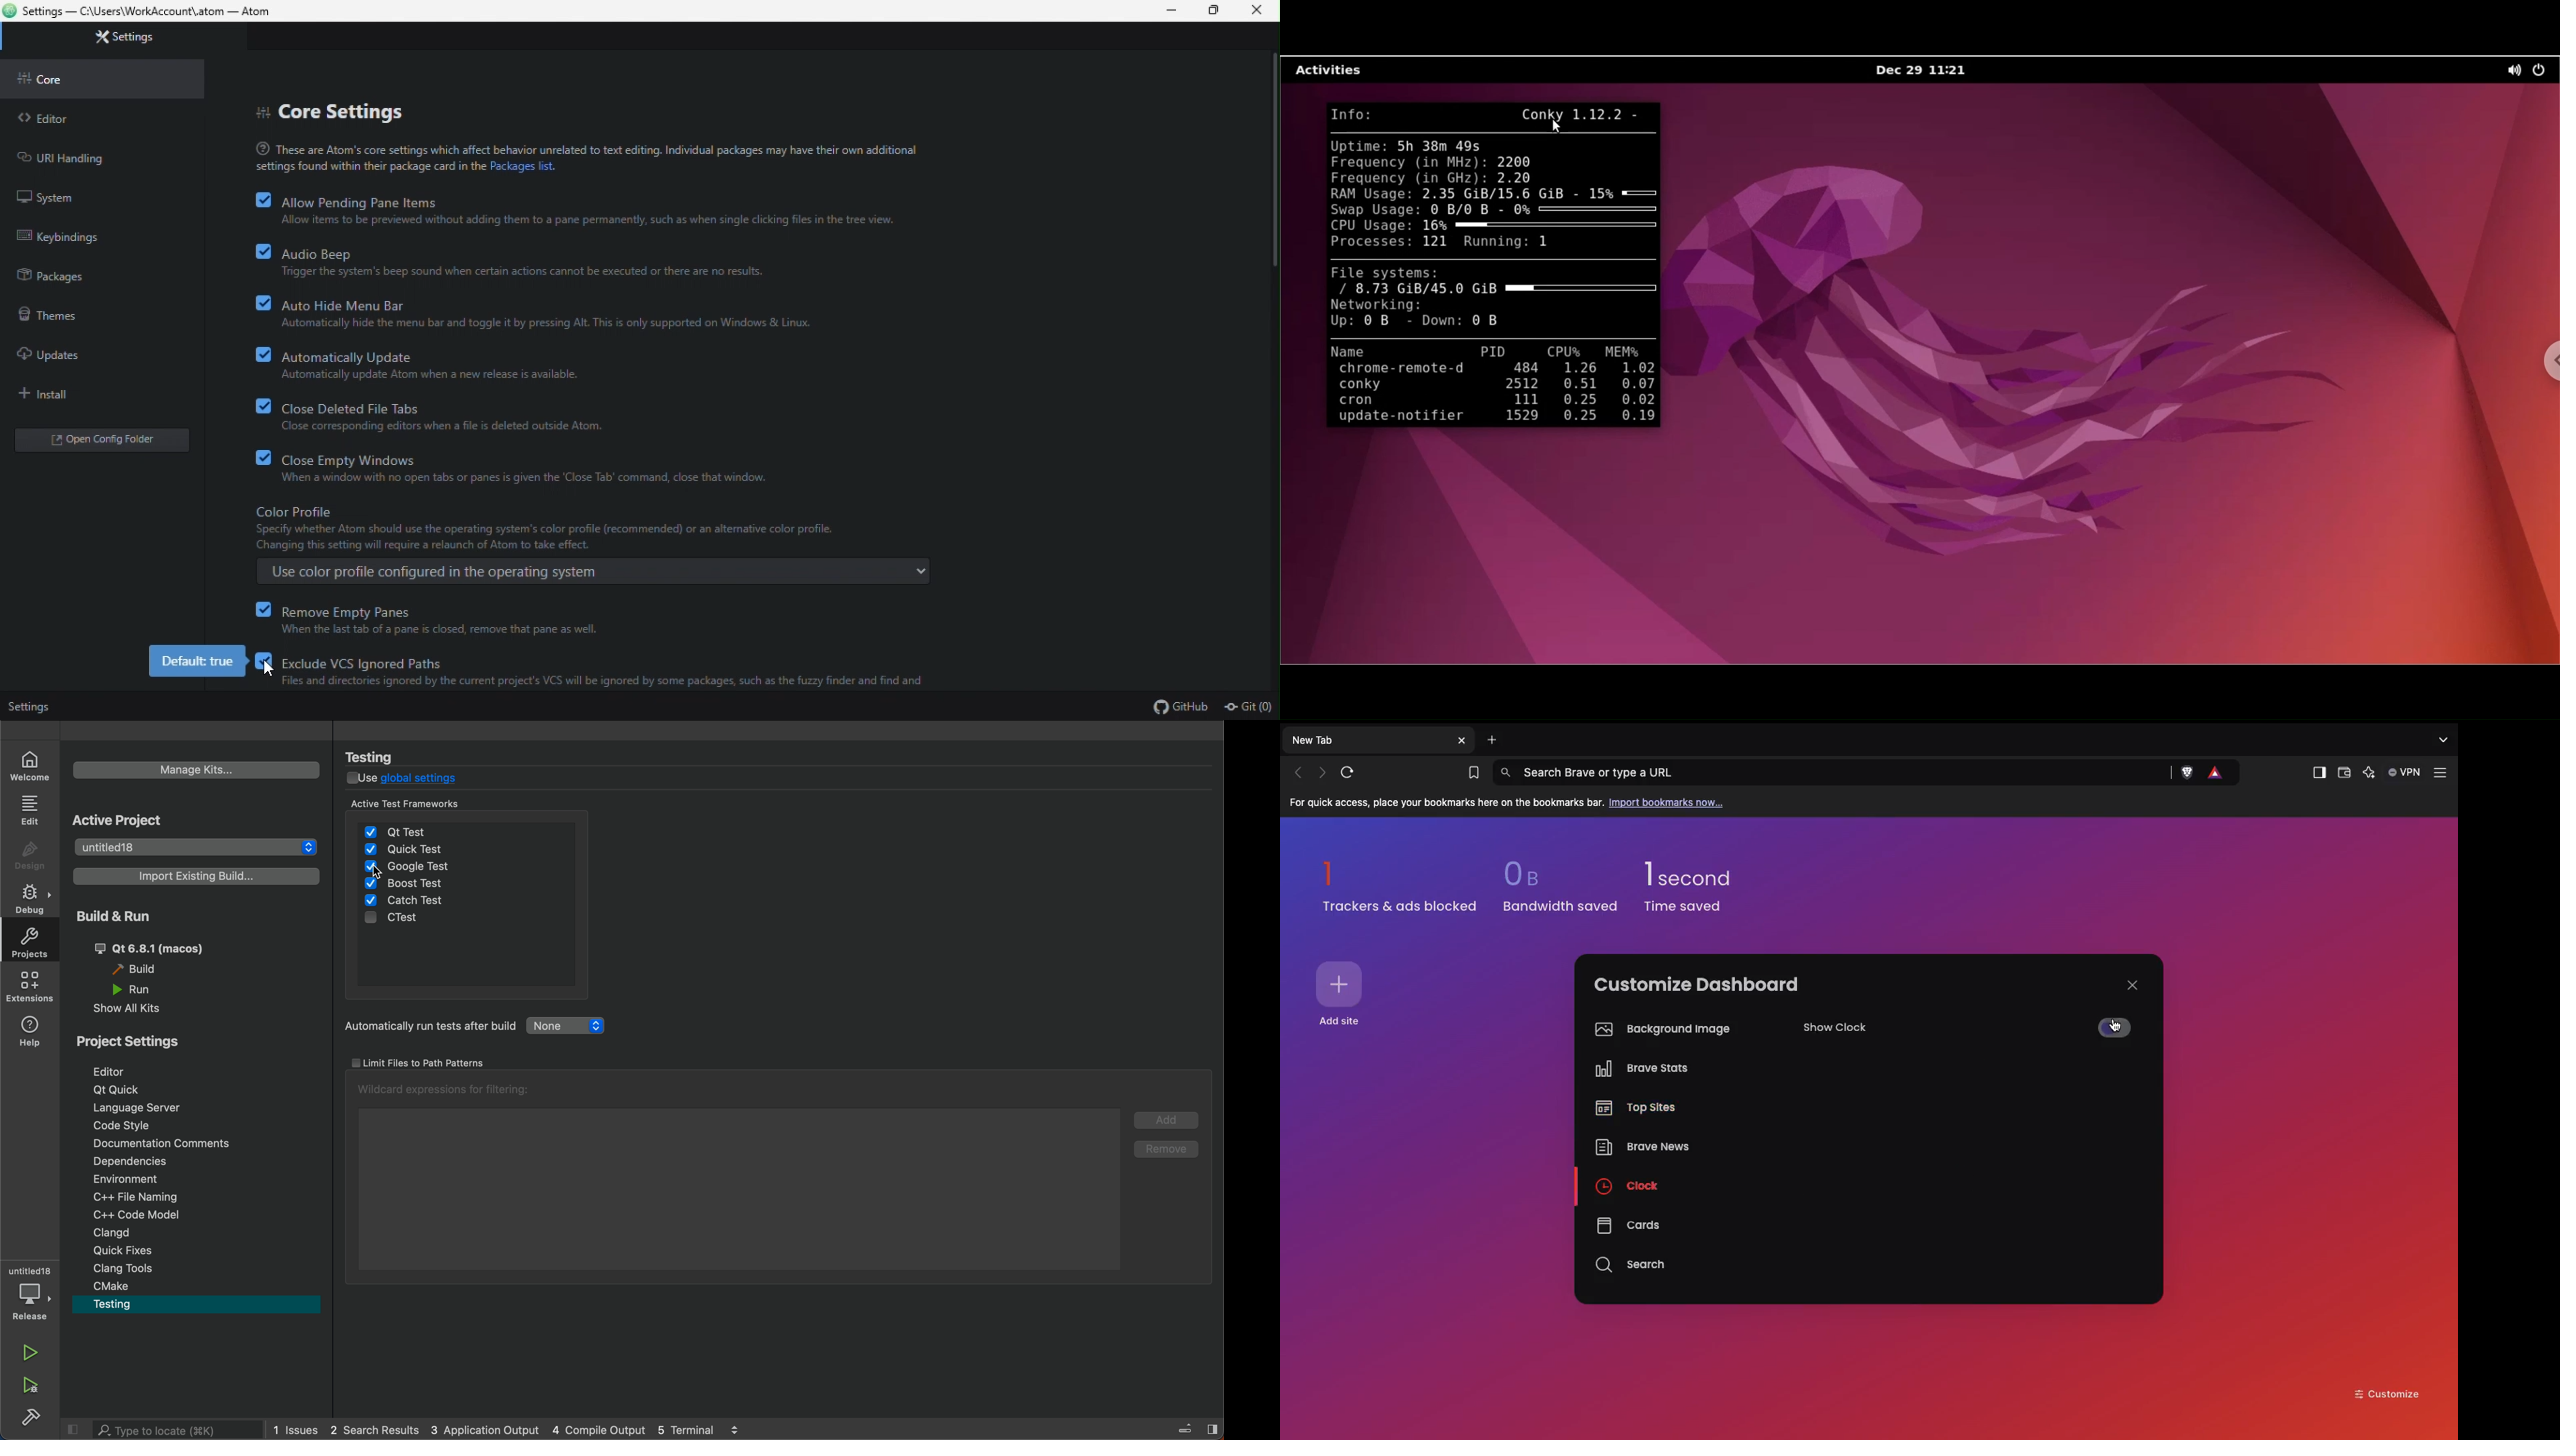  What do you see at coordinates (197, 877) in the screenshot?
I see `import build` at bounding box center [197, 877].